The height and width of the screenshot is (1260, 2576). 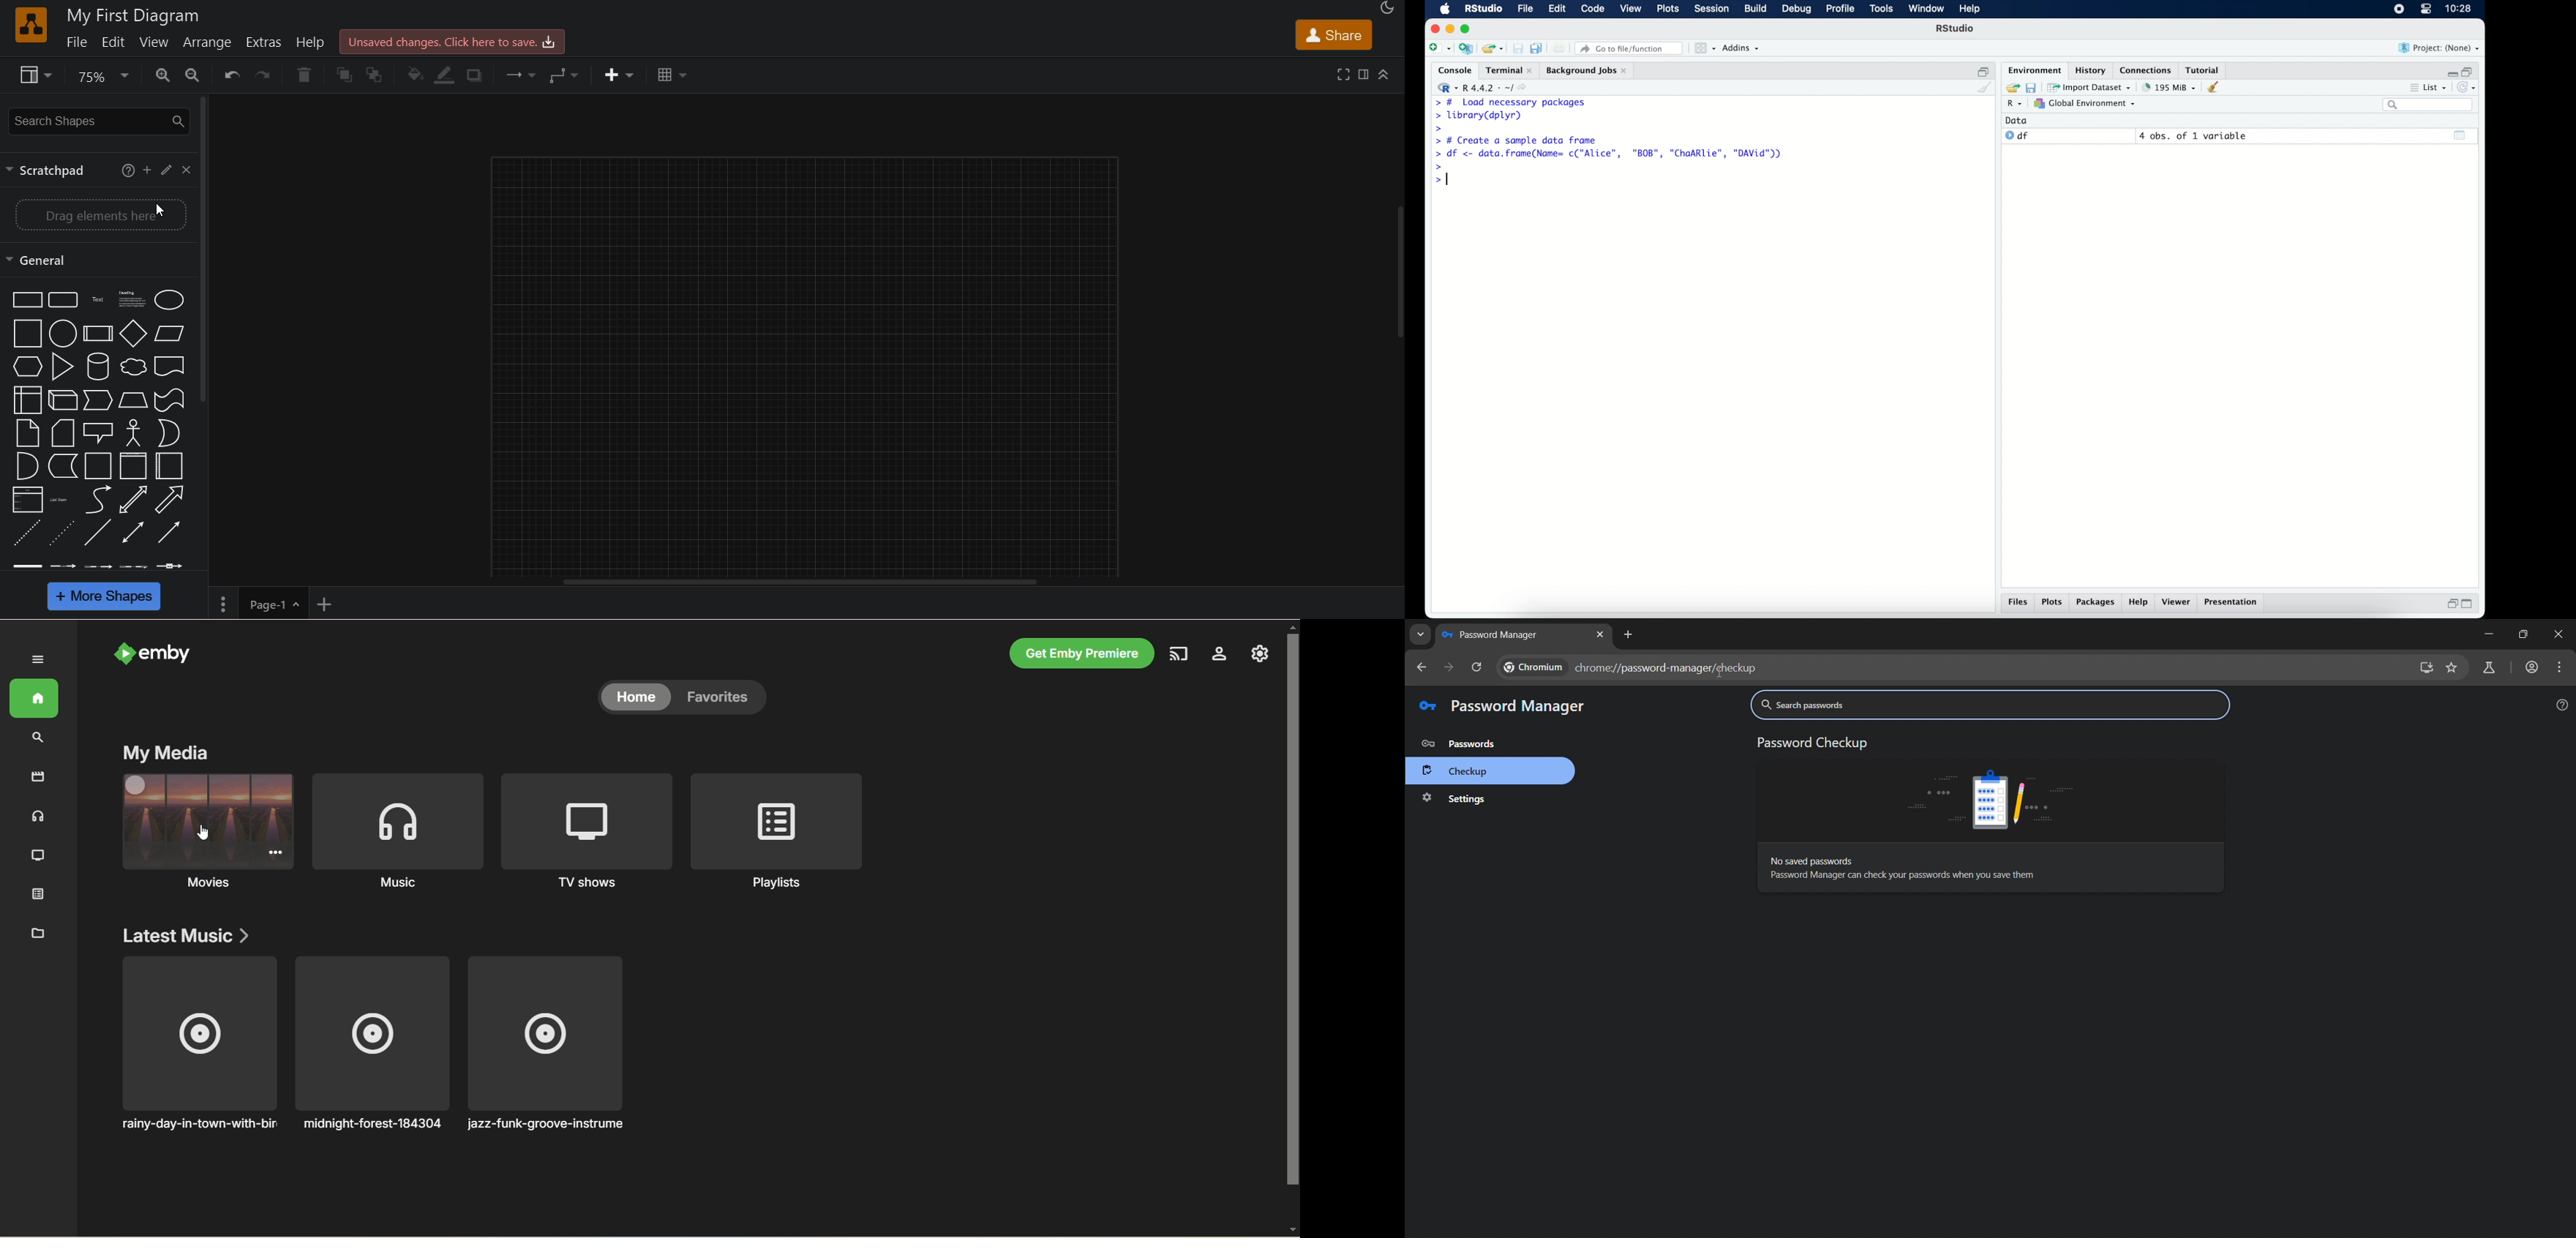 I want to click on more shapes, so click(x=105, y=596).